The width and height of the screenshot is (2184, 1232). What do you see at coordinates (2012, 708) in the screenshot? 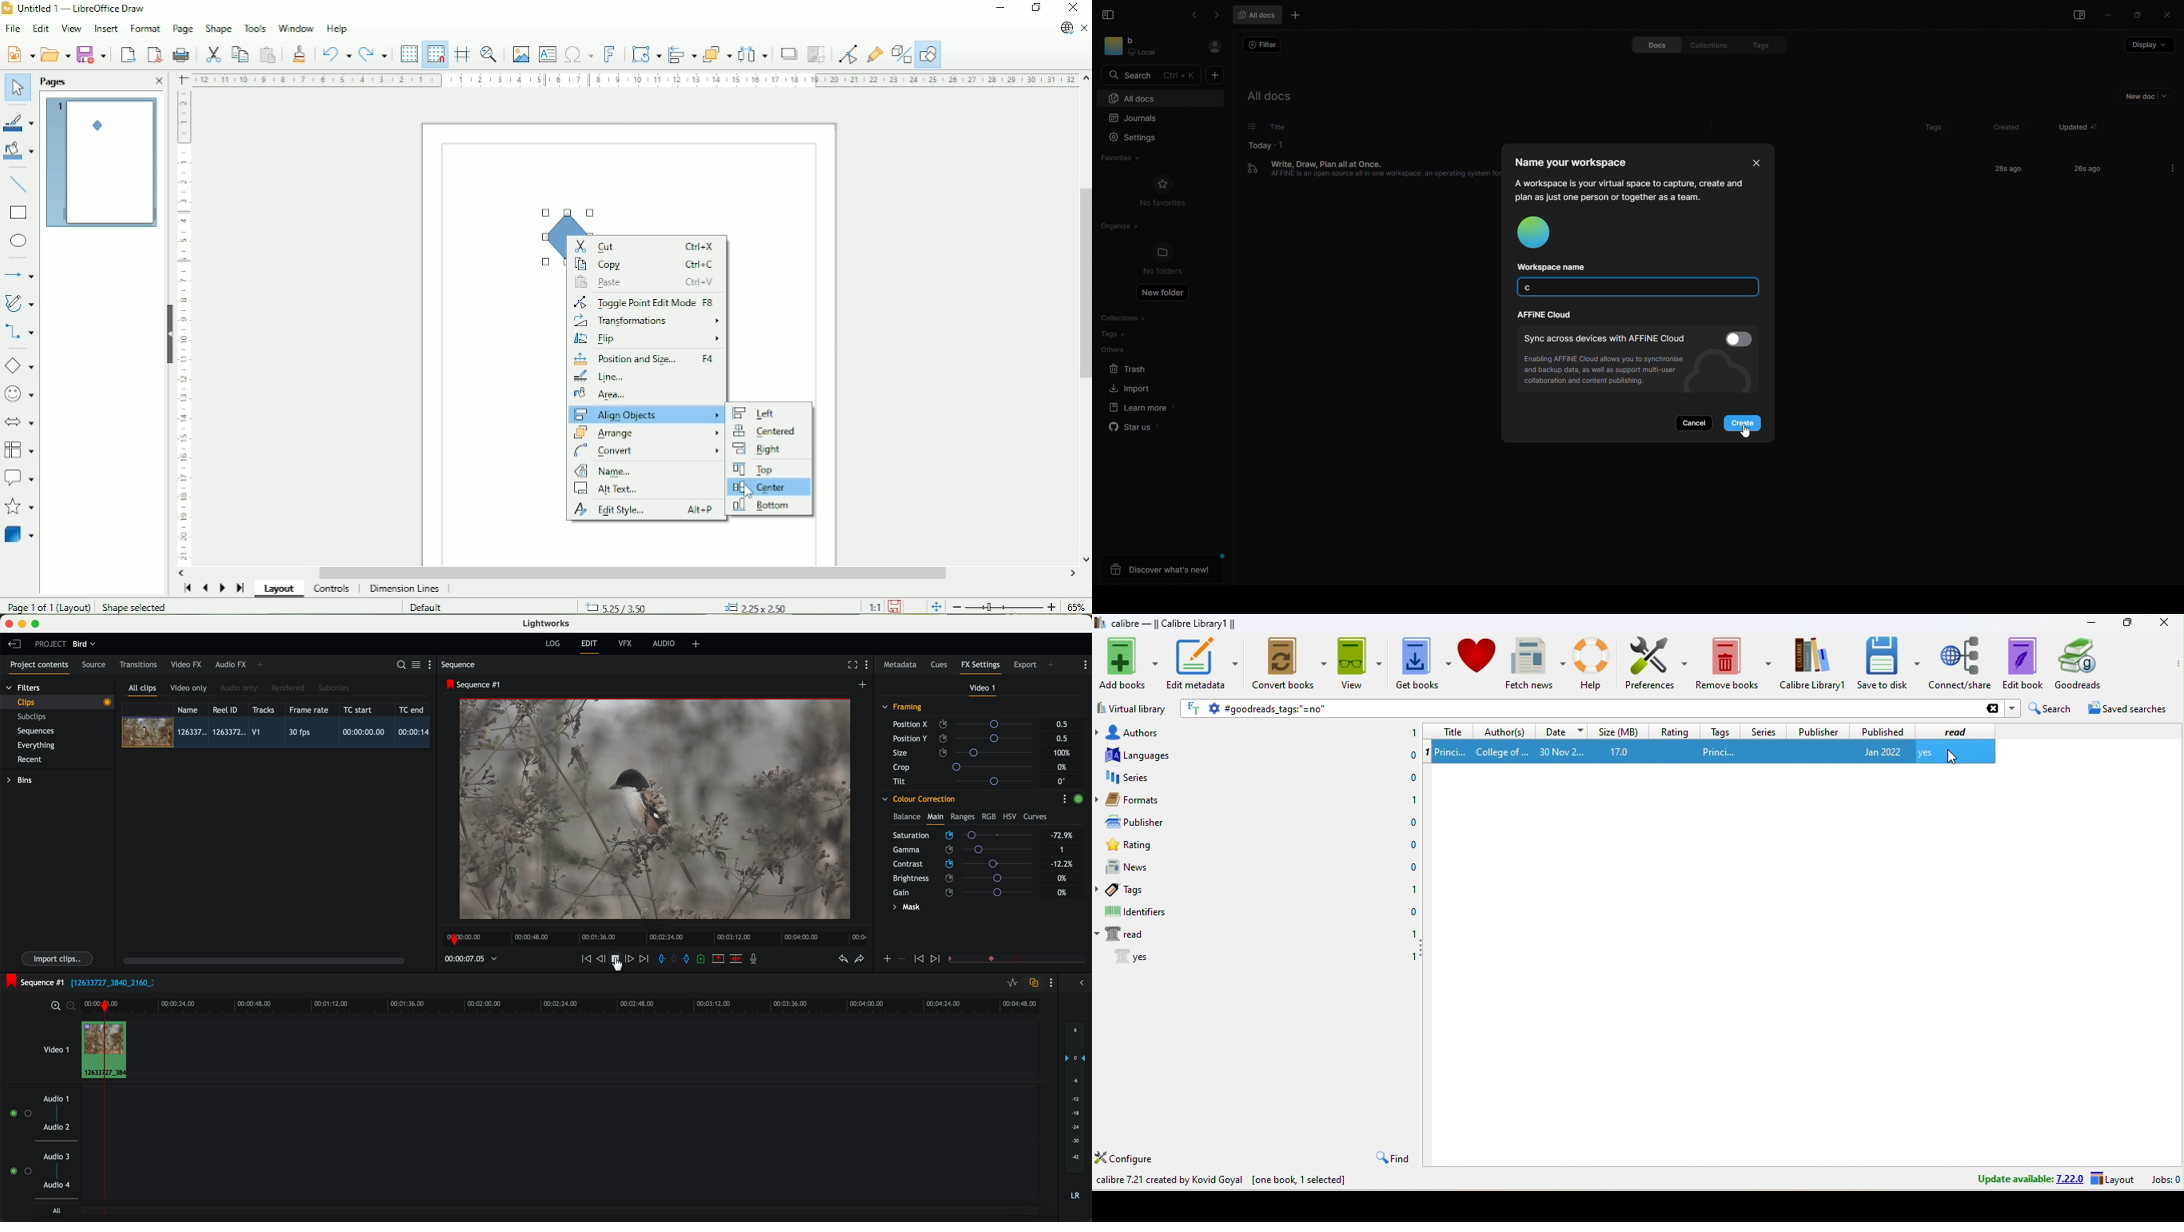
I see `dropdown` at bounding box center [2012, 708].